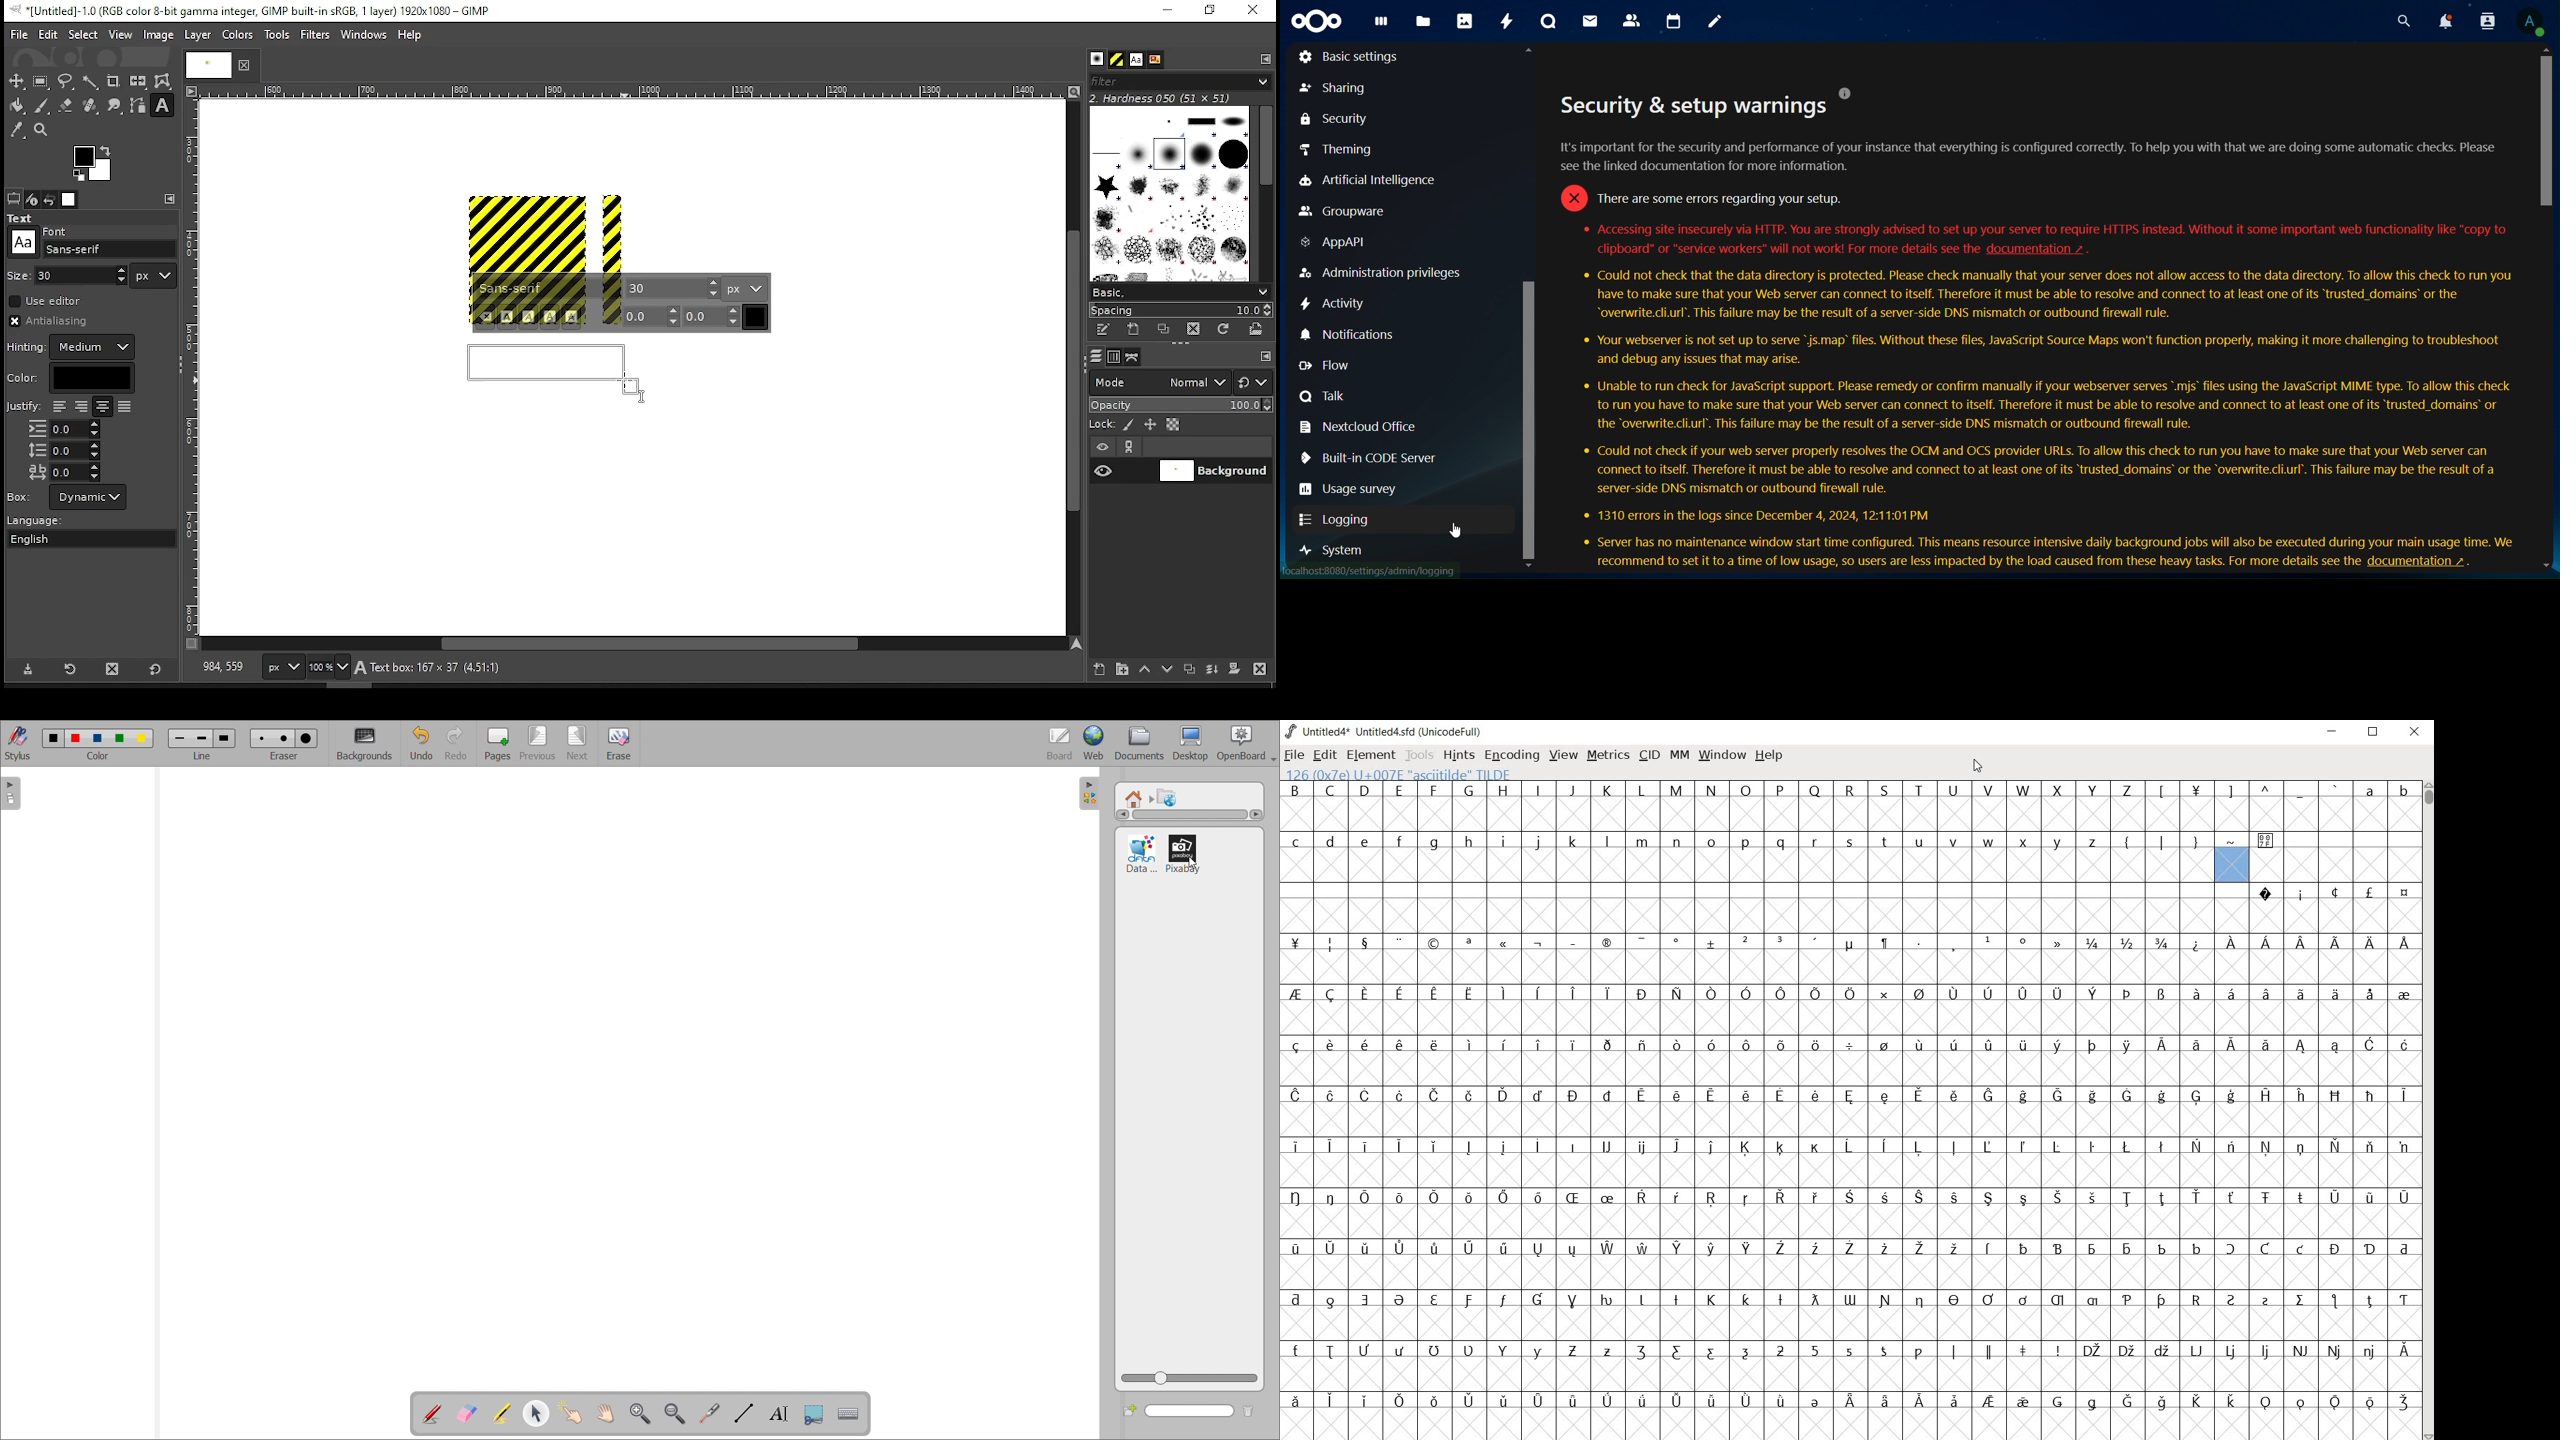  What do you see at coordinates (744, 1413) in the screenshot?
I see `draw lines` at bounding box center [744, 1413].